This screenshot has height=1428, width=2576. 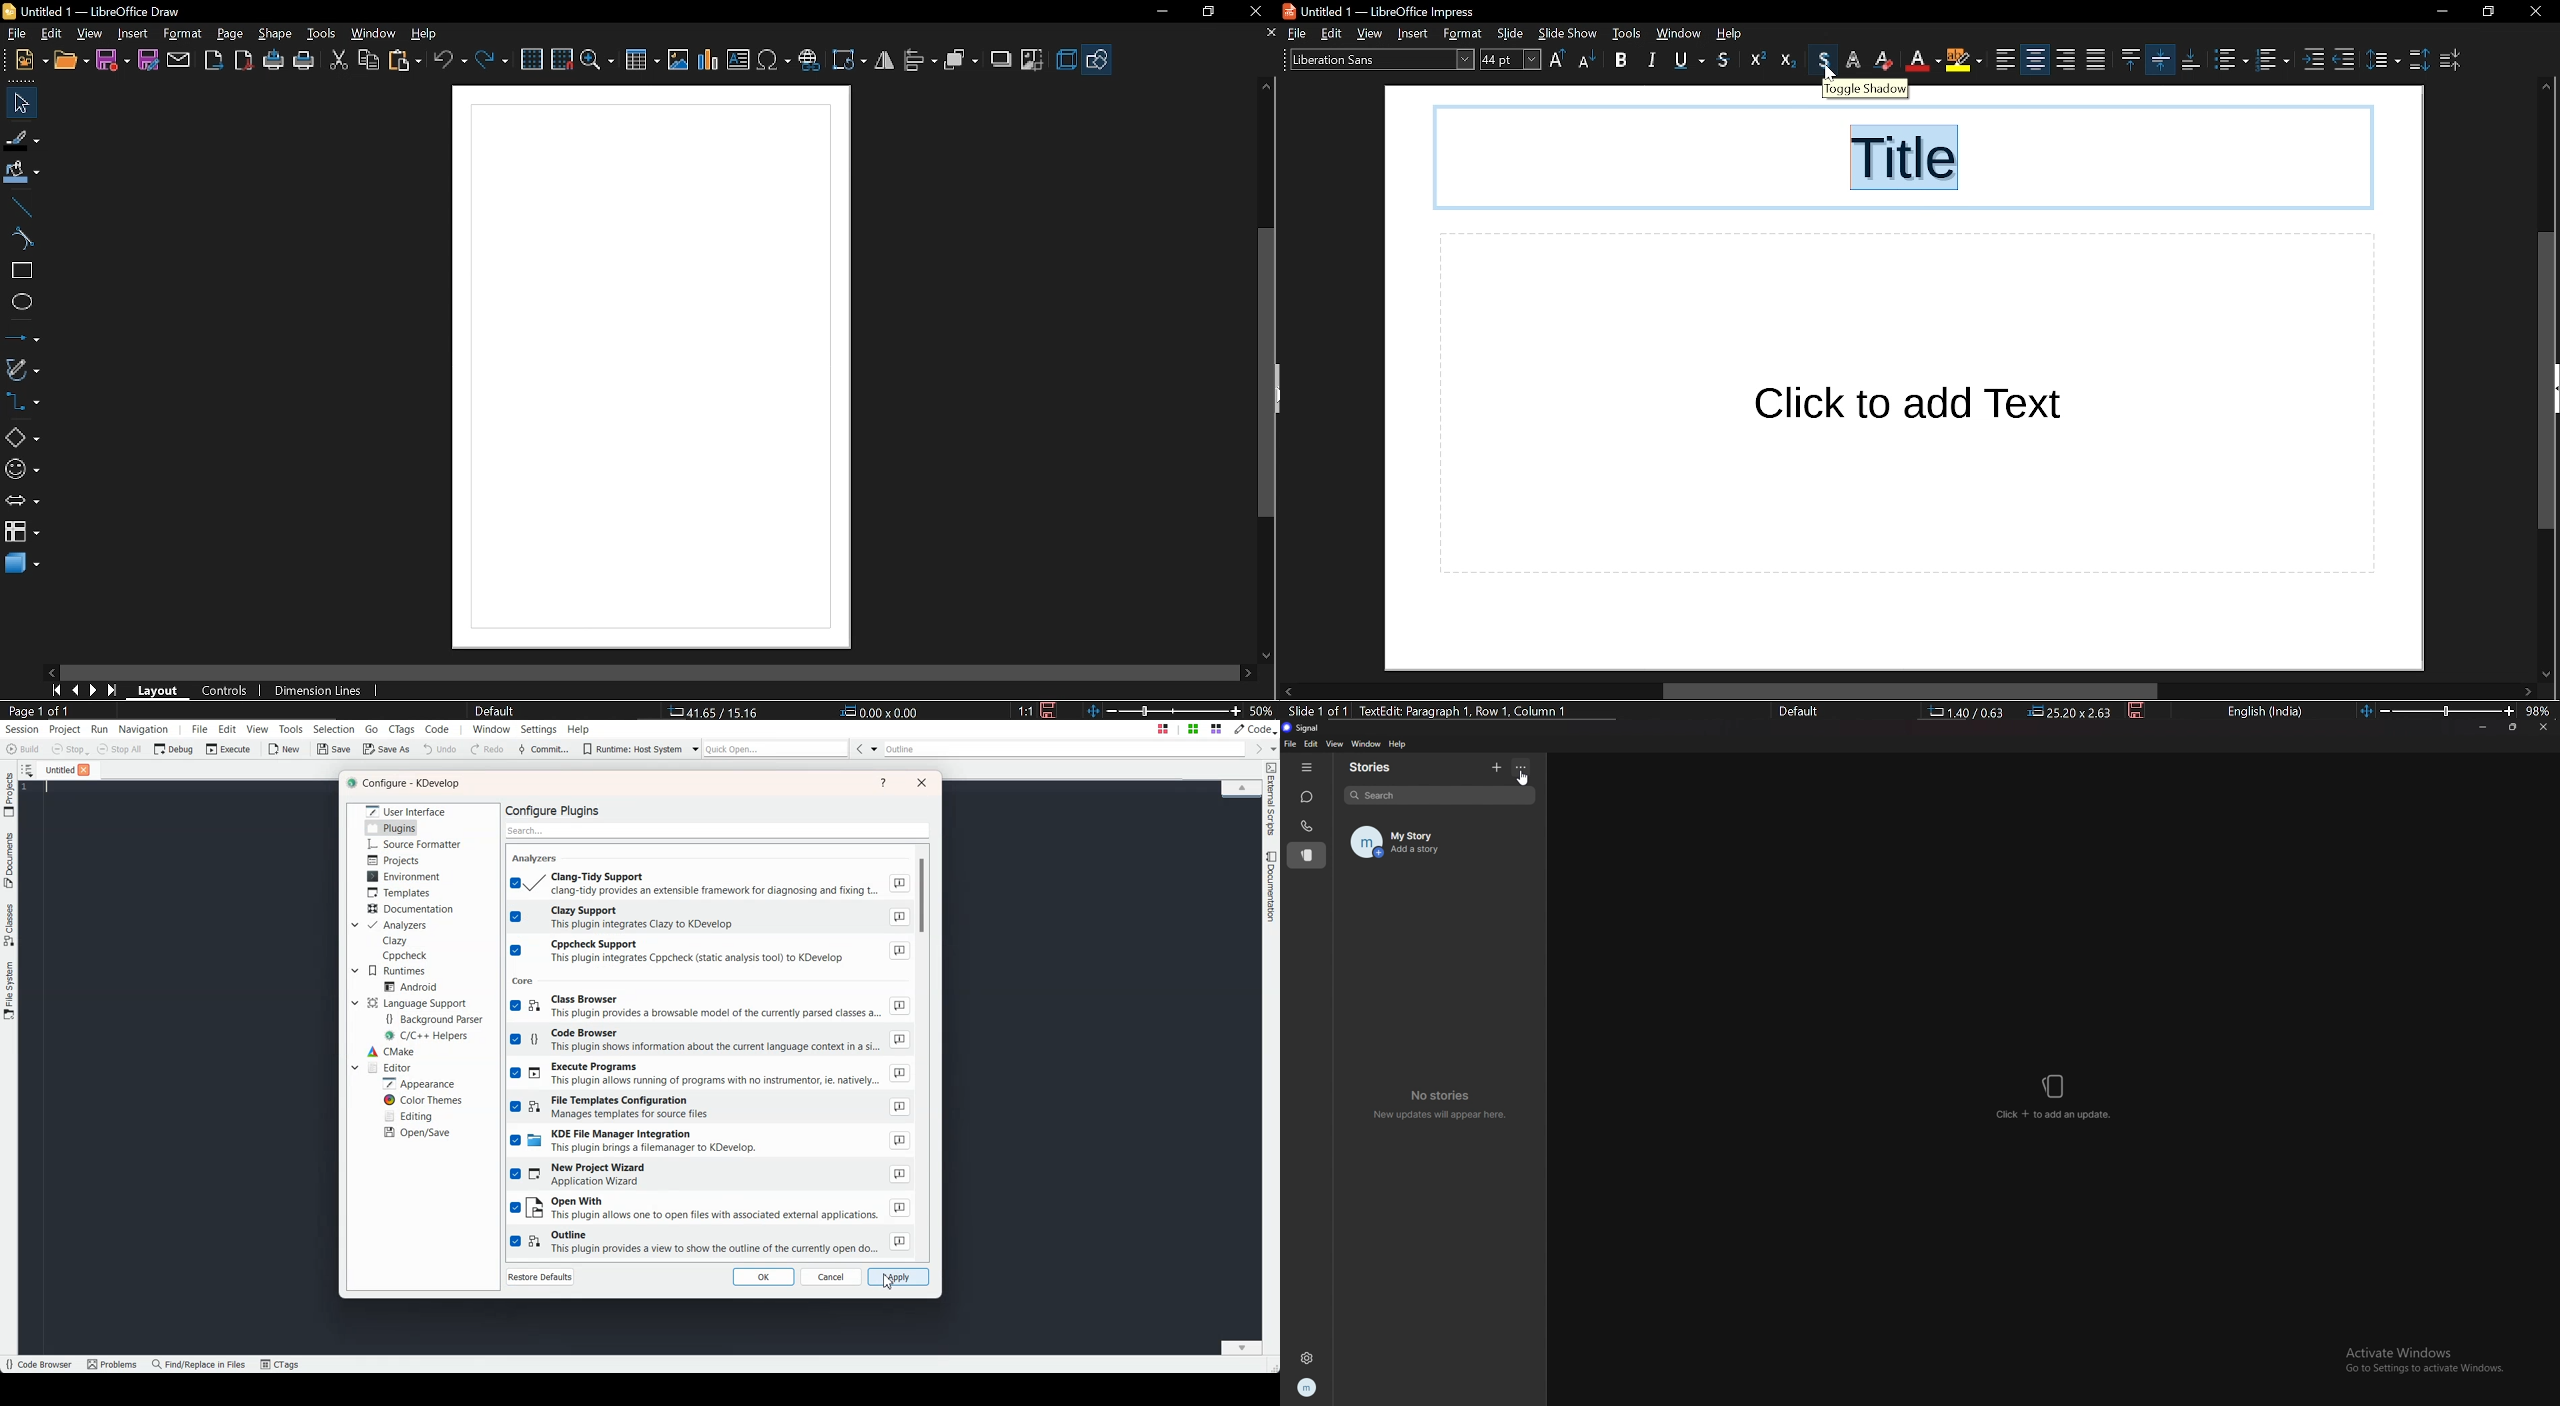 I want to click on ellipse, so click(x=19, y=300).